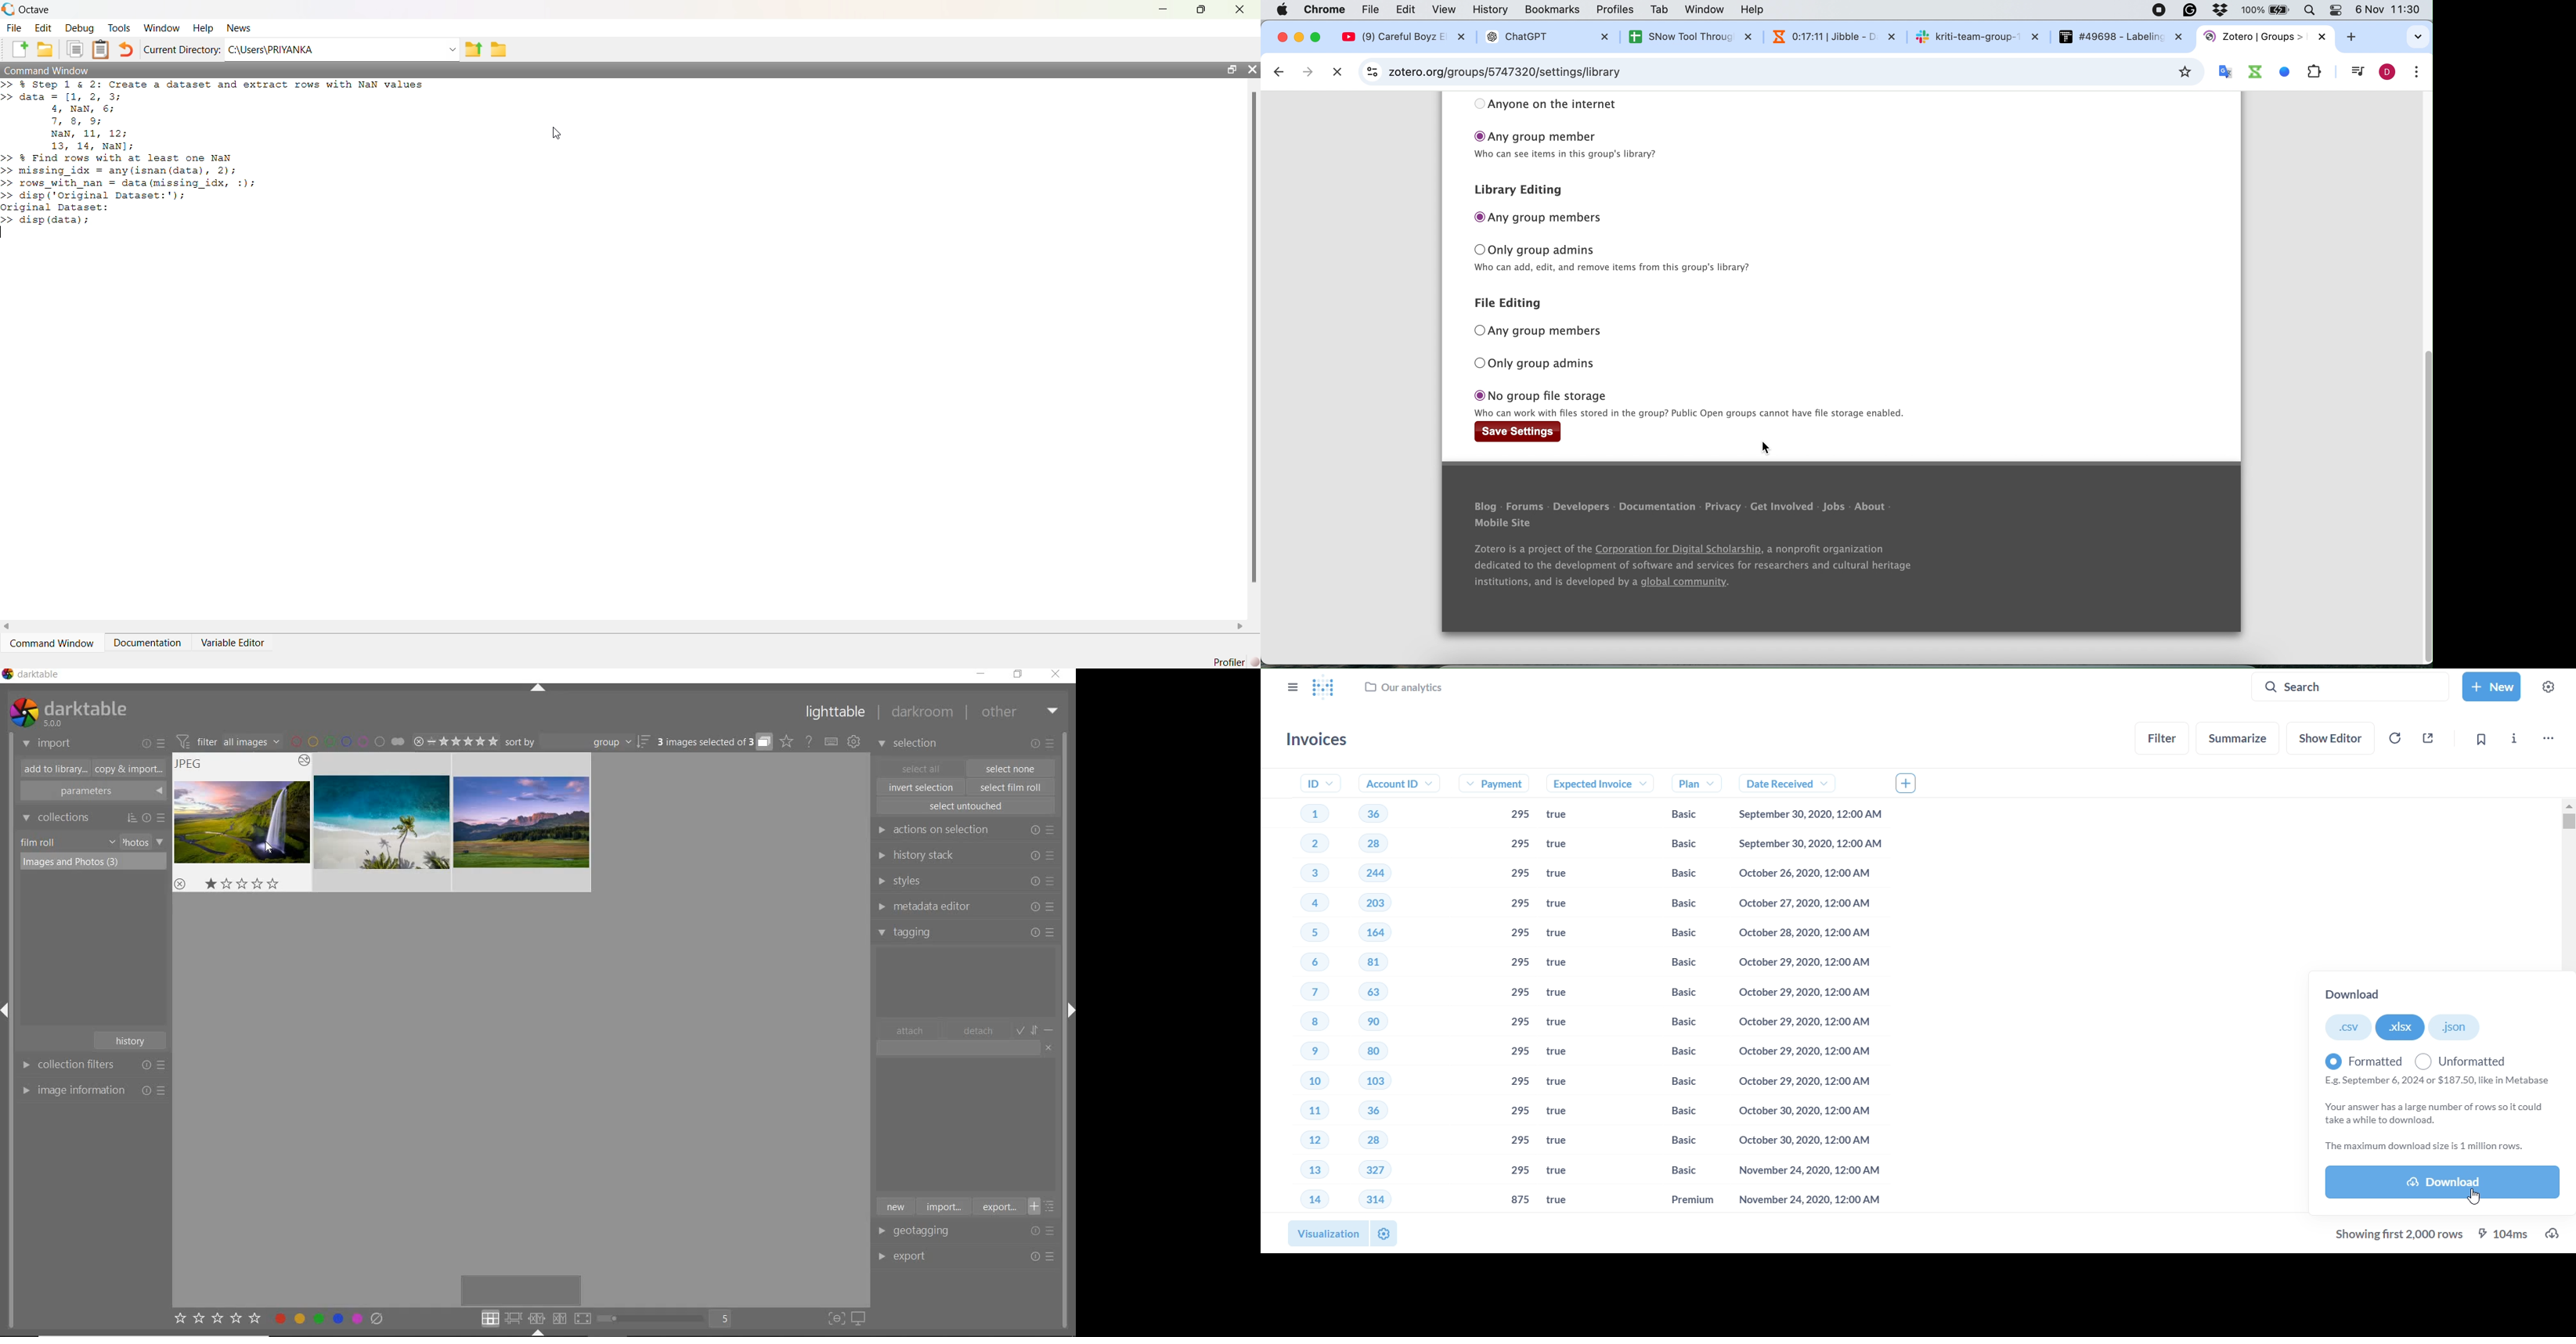  What do you see at coordinates (1519, 1171) in the screenshot?
I see `295` at bounding box center [1519, 1171].